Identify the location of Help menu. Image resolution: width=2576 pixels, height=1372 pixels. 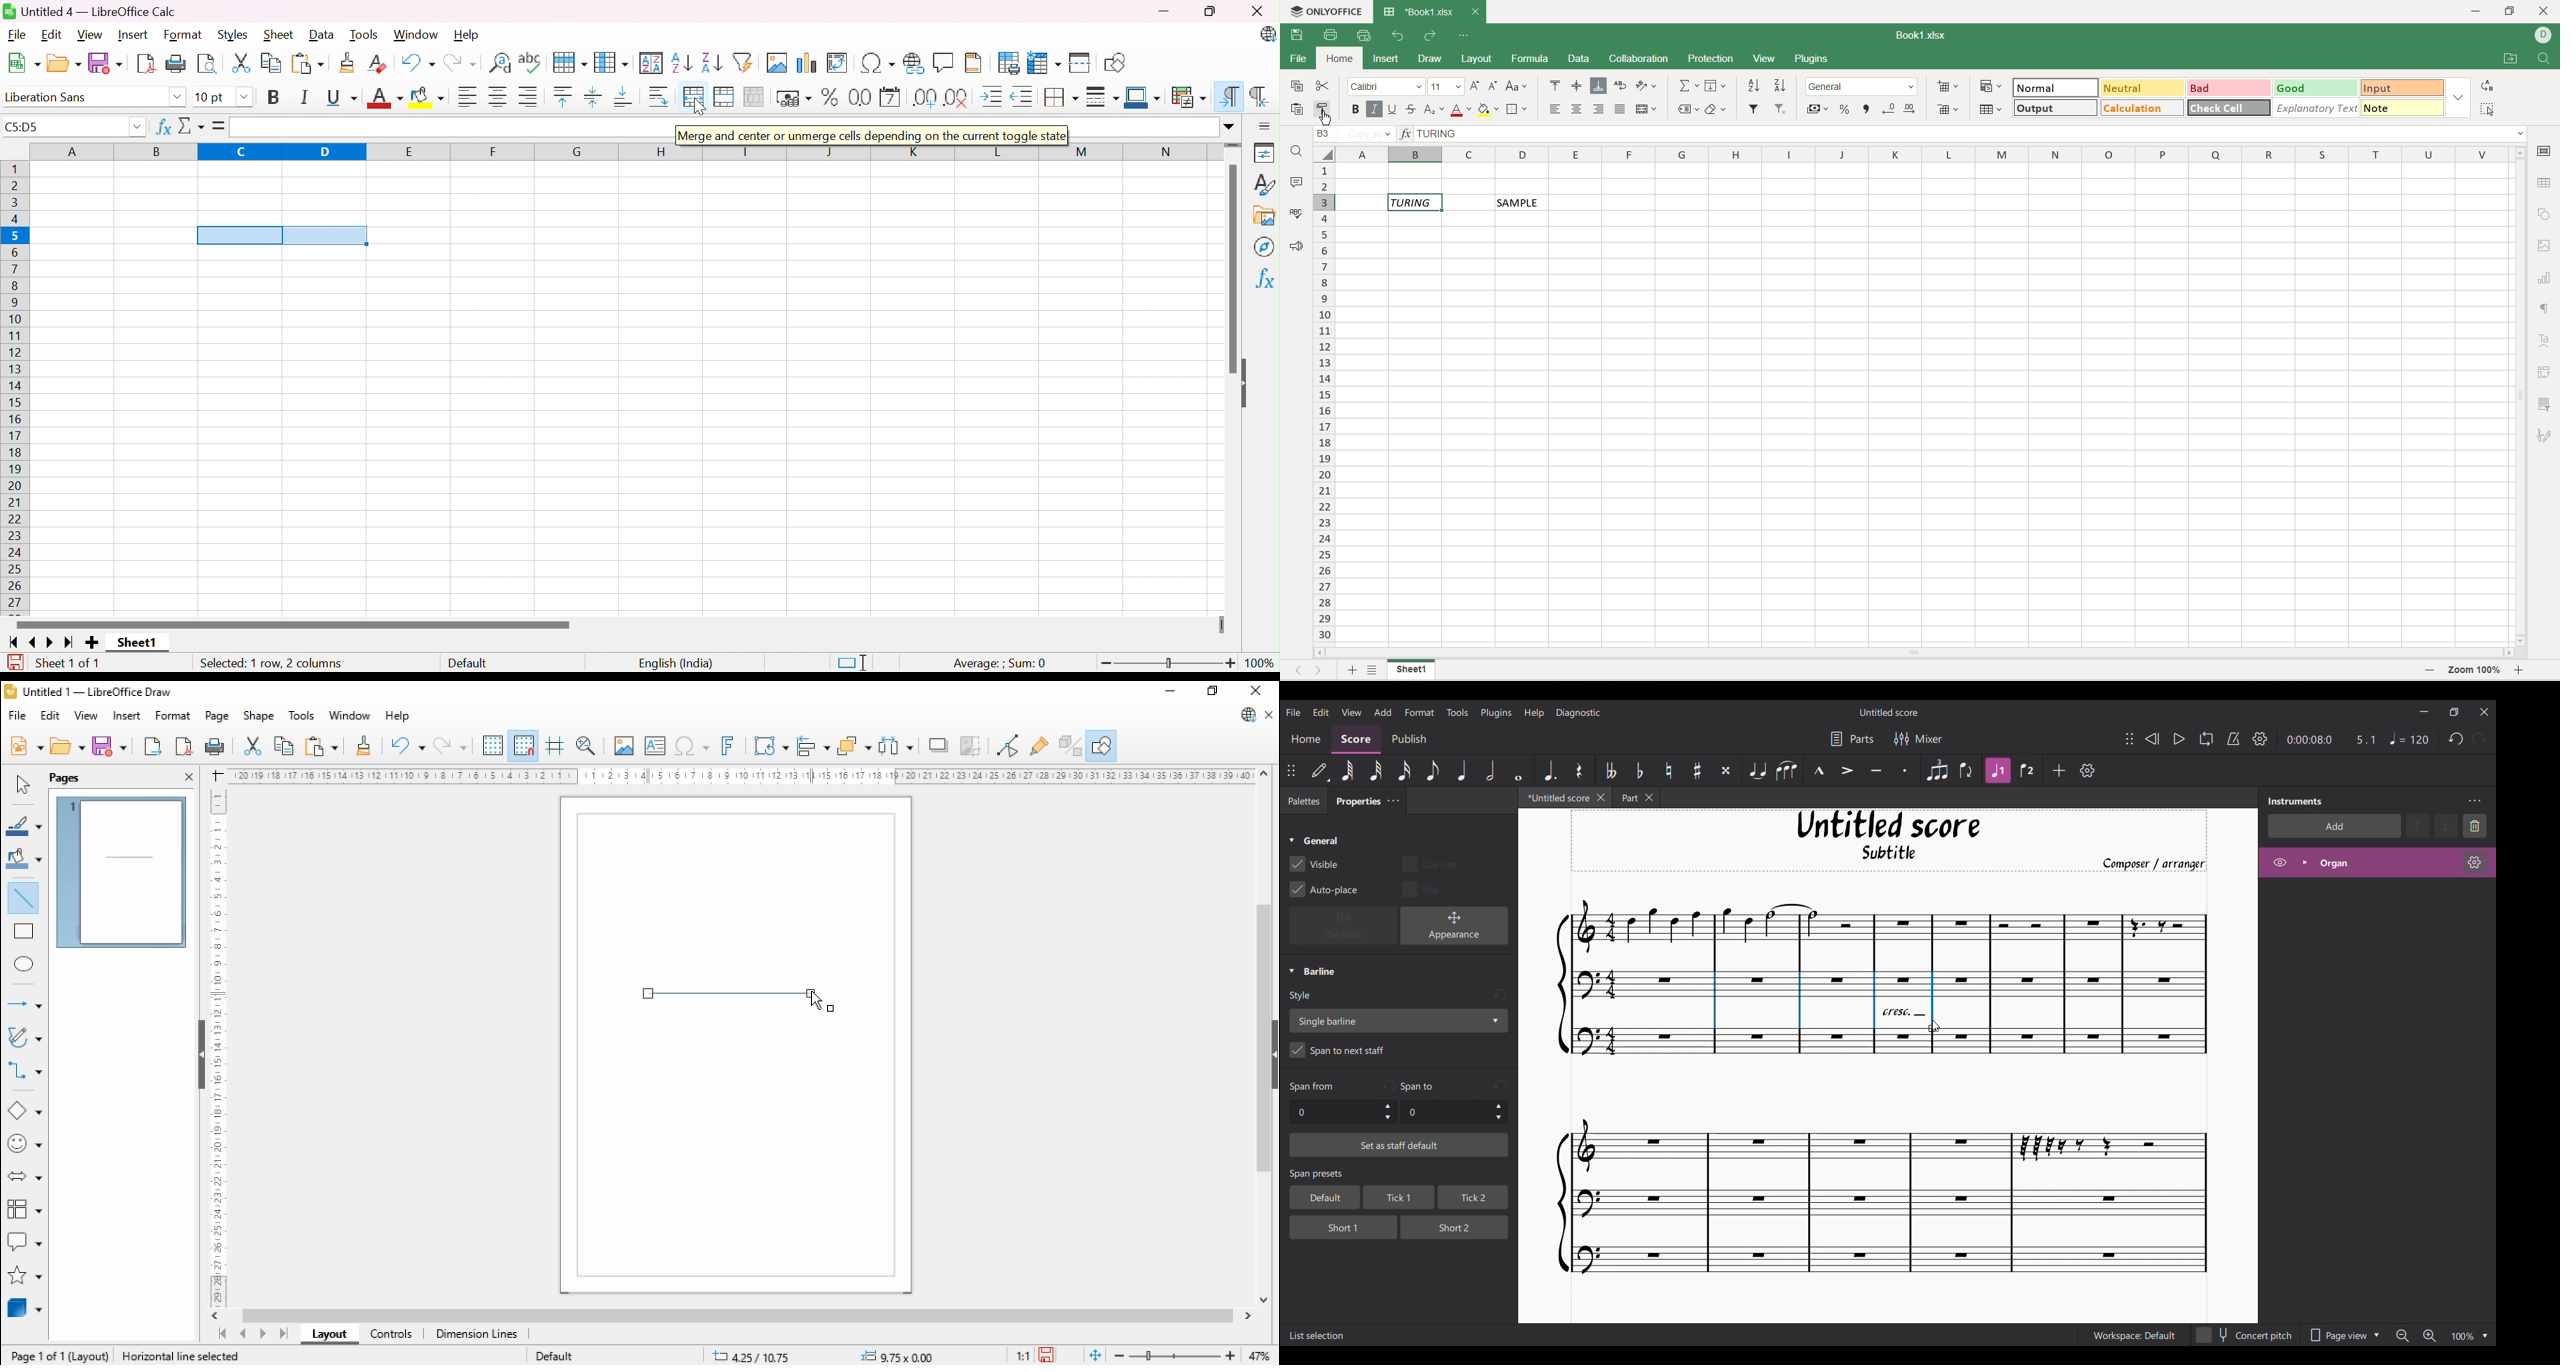
(1534, 712).